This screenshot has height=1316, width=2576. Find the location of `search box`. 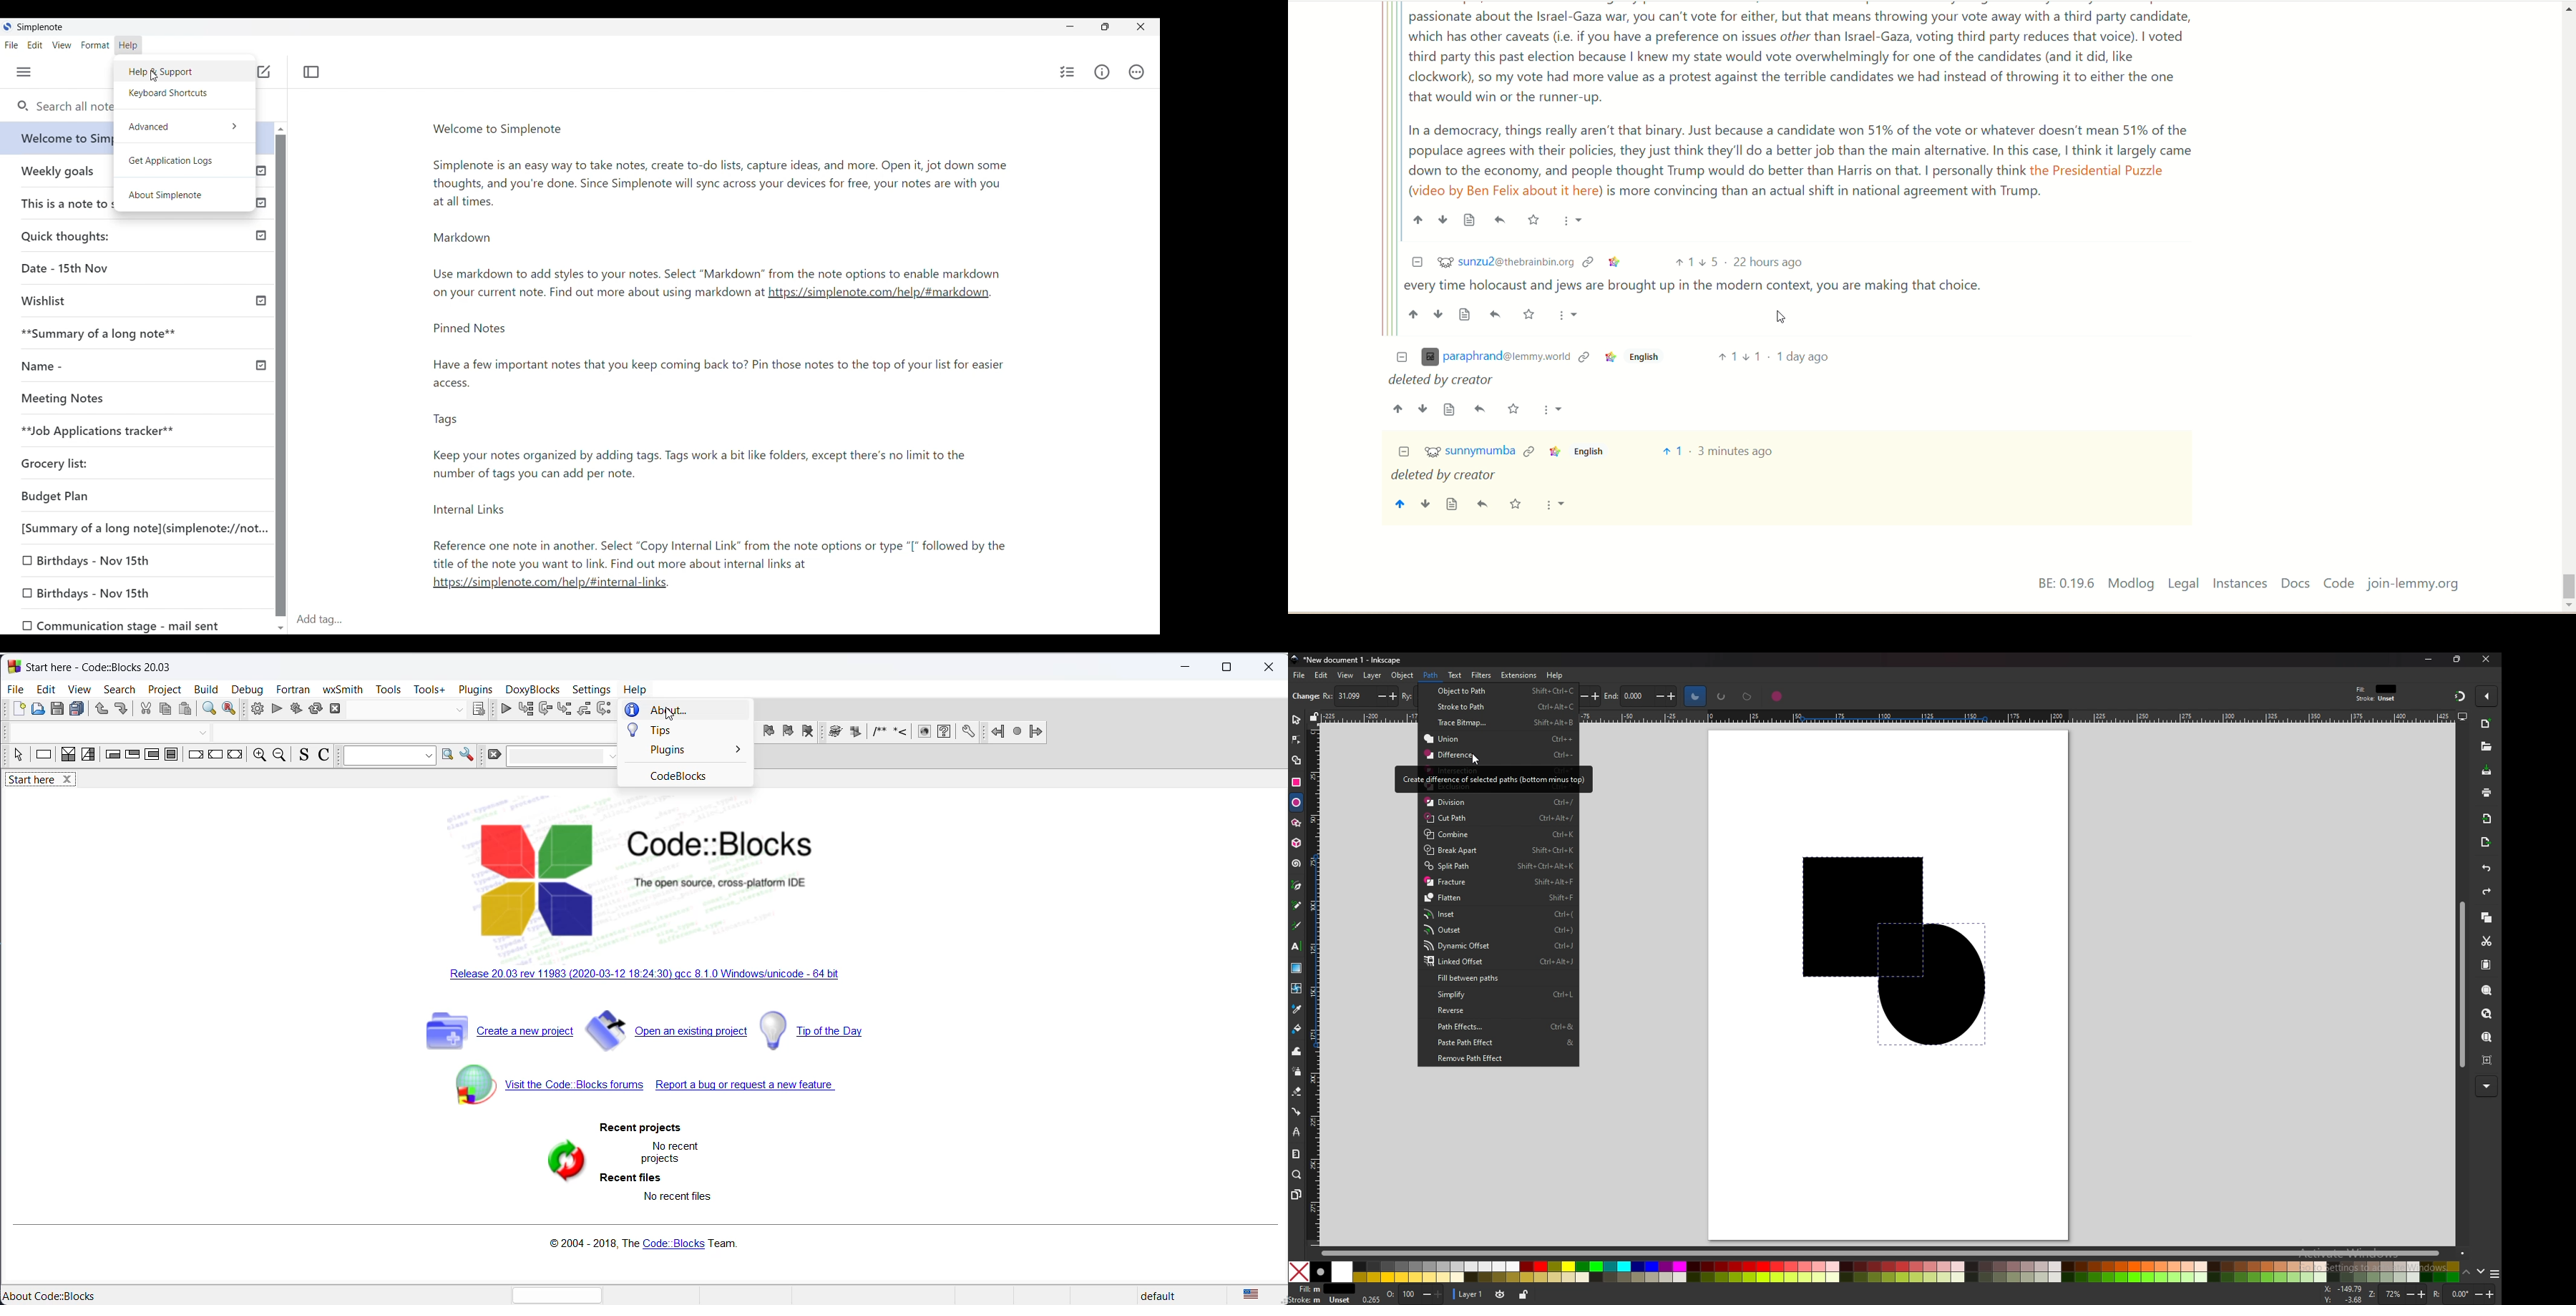

search box is located at coordinates (387, 757).